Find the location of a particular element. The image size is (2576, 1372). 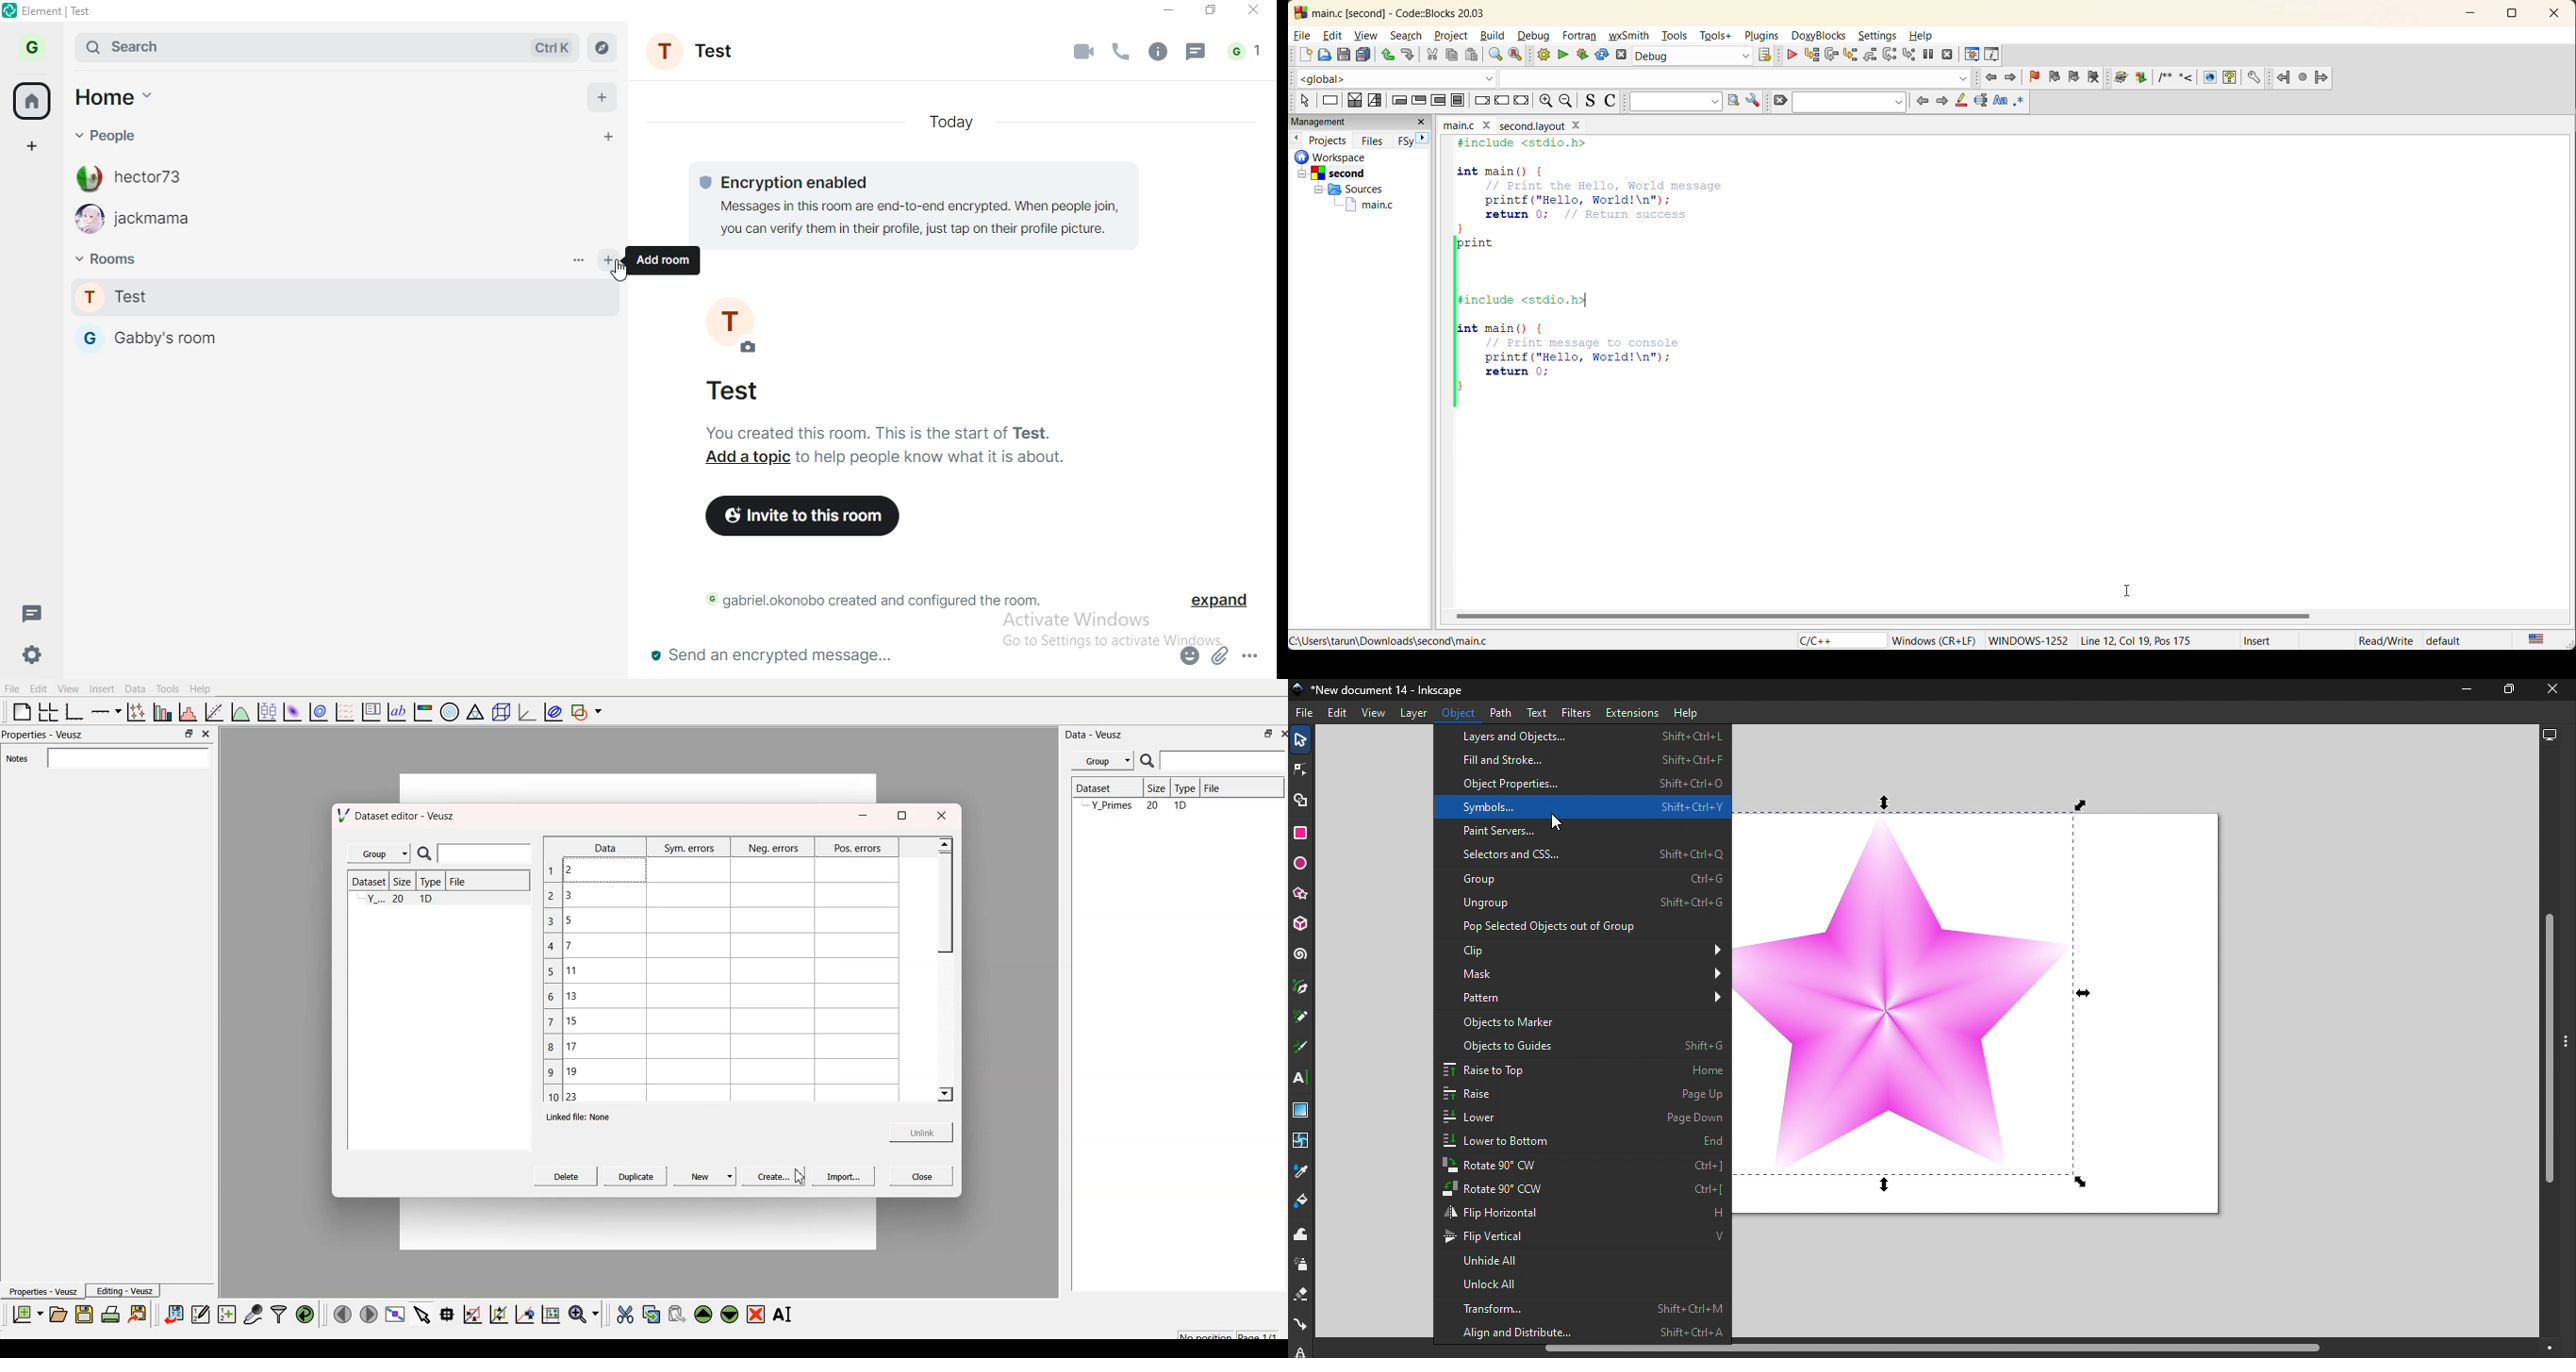

select items from graph is located at coordinates (423, 1314).